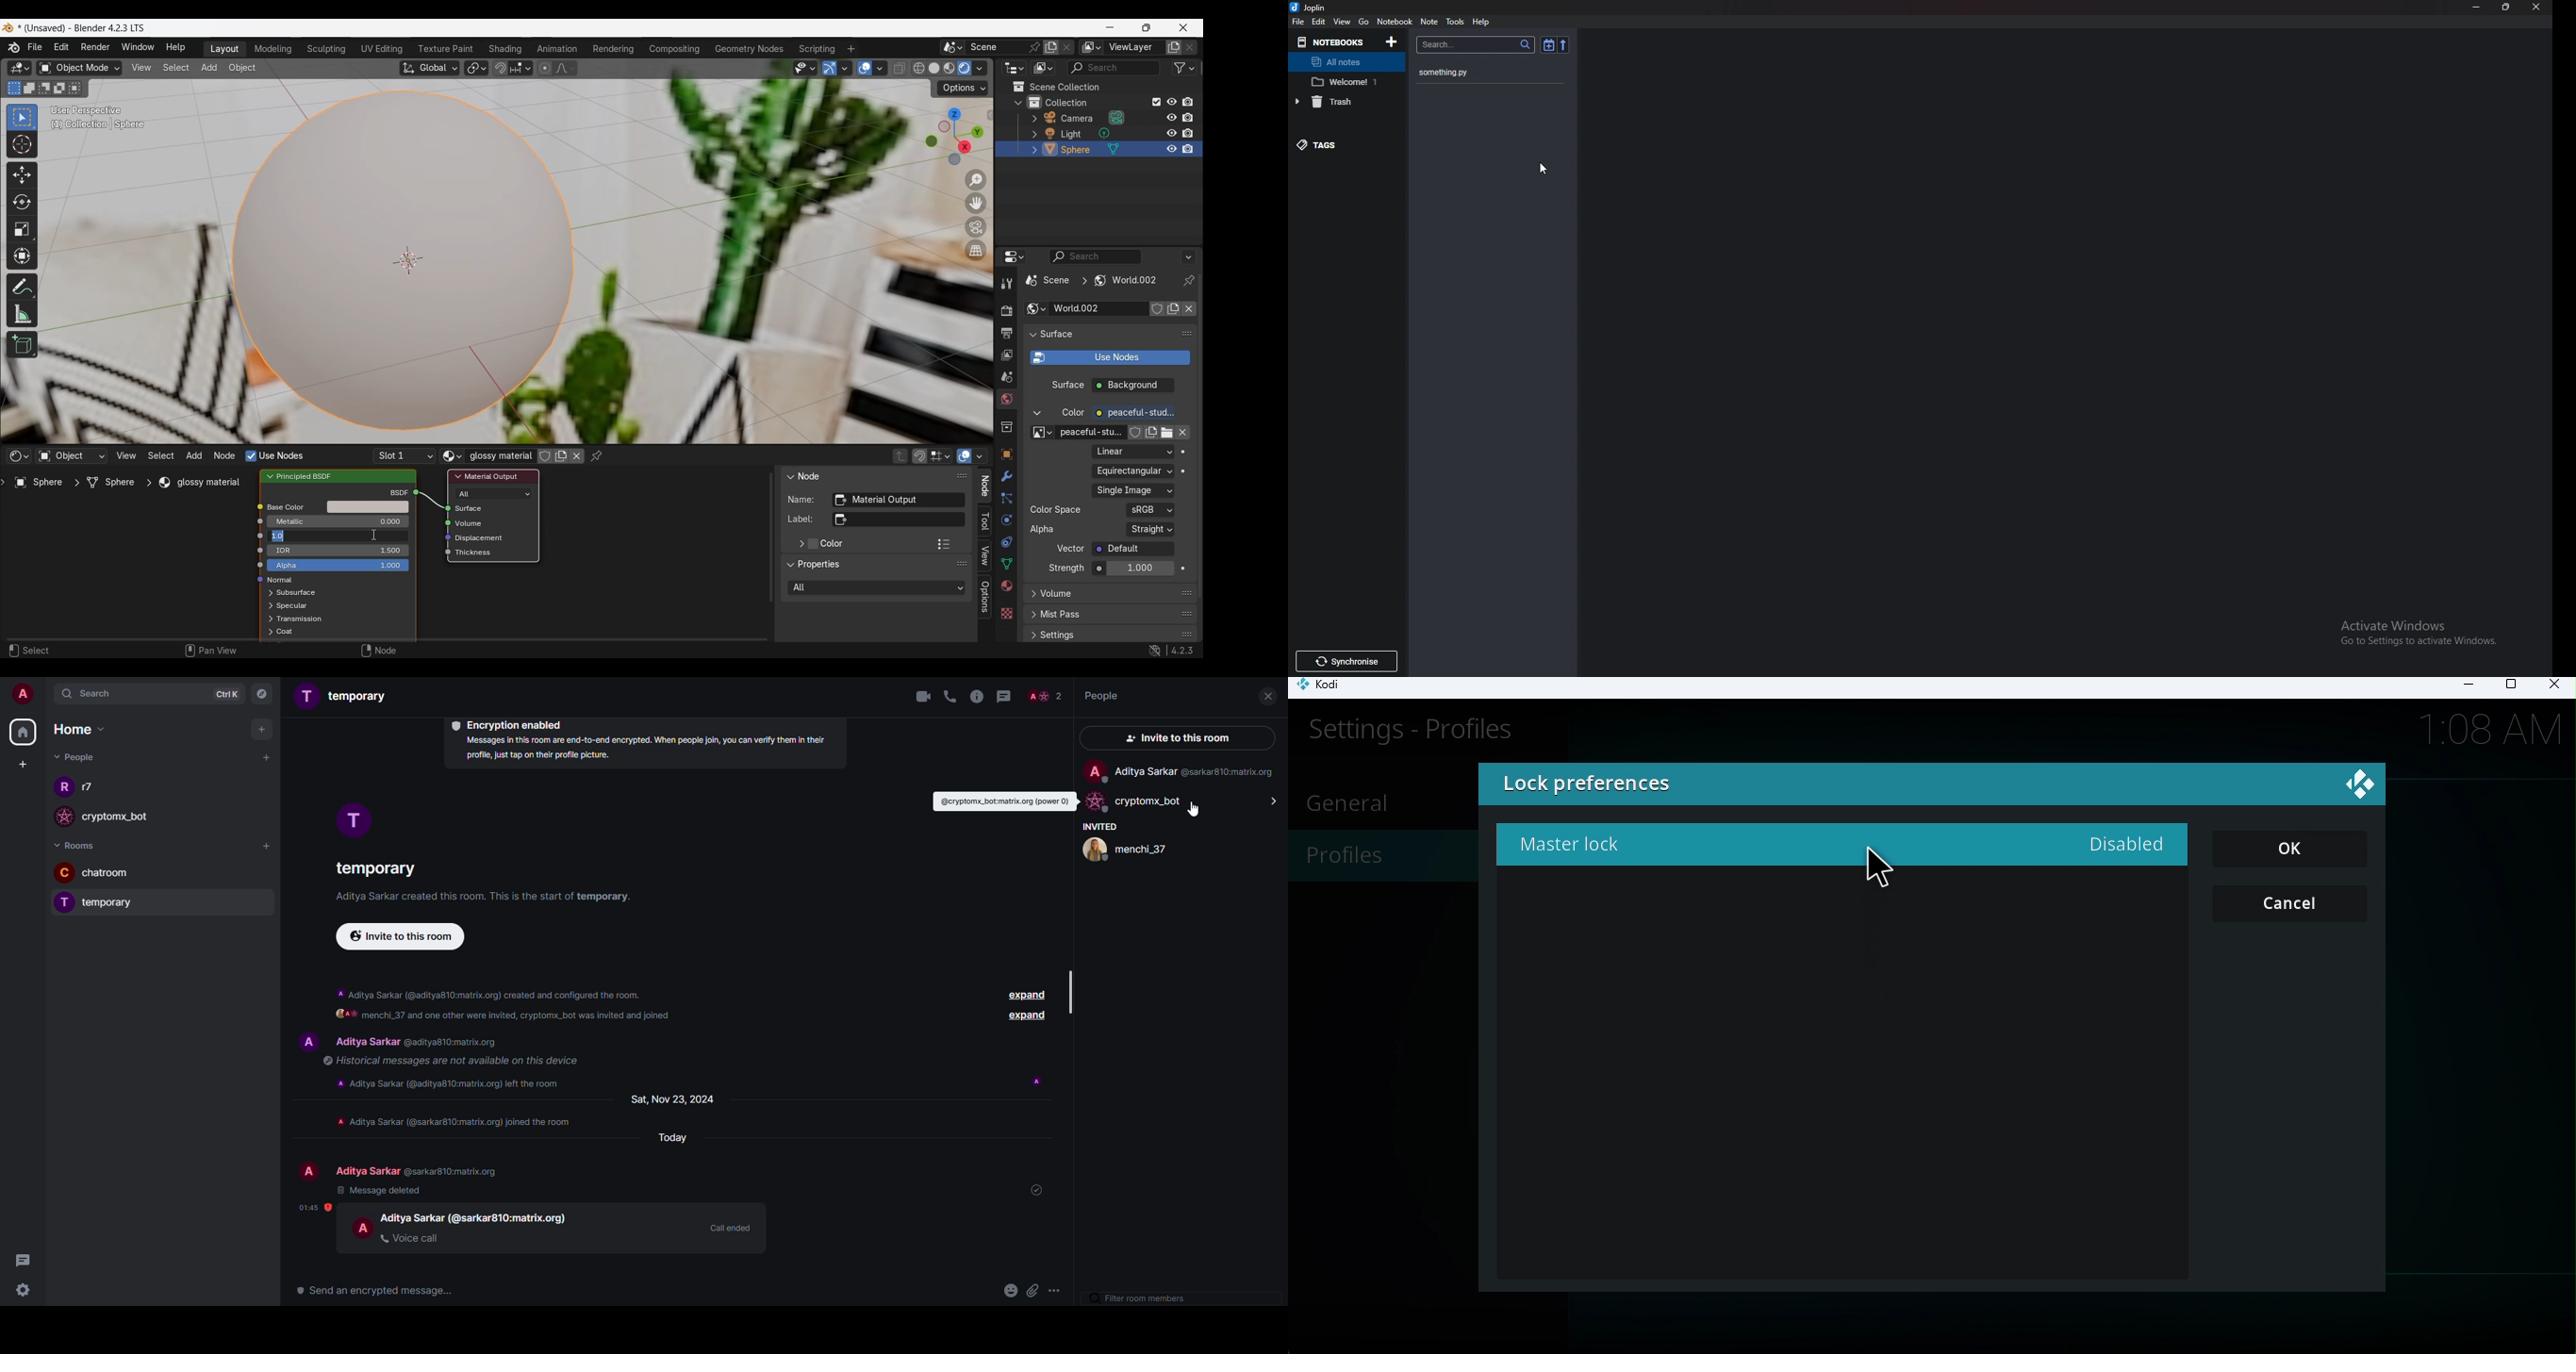 This screenshot has width=2576, height=1372. I want to click on cursor, so click(1886, 873).